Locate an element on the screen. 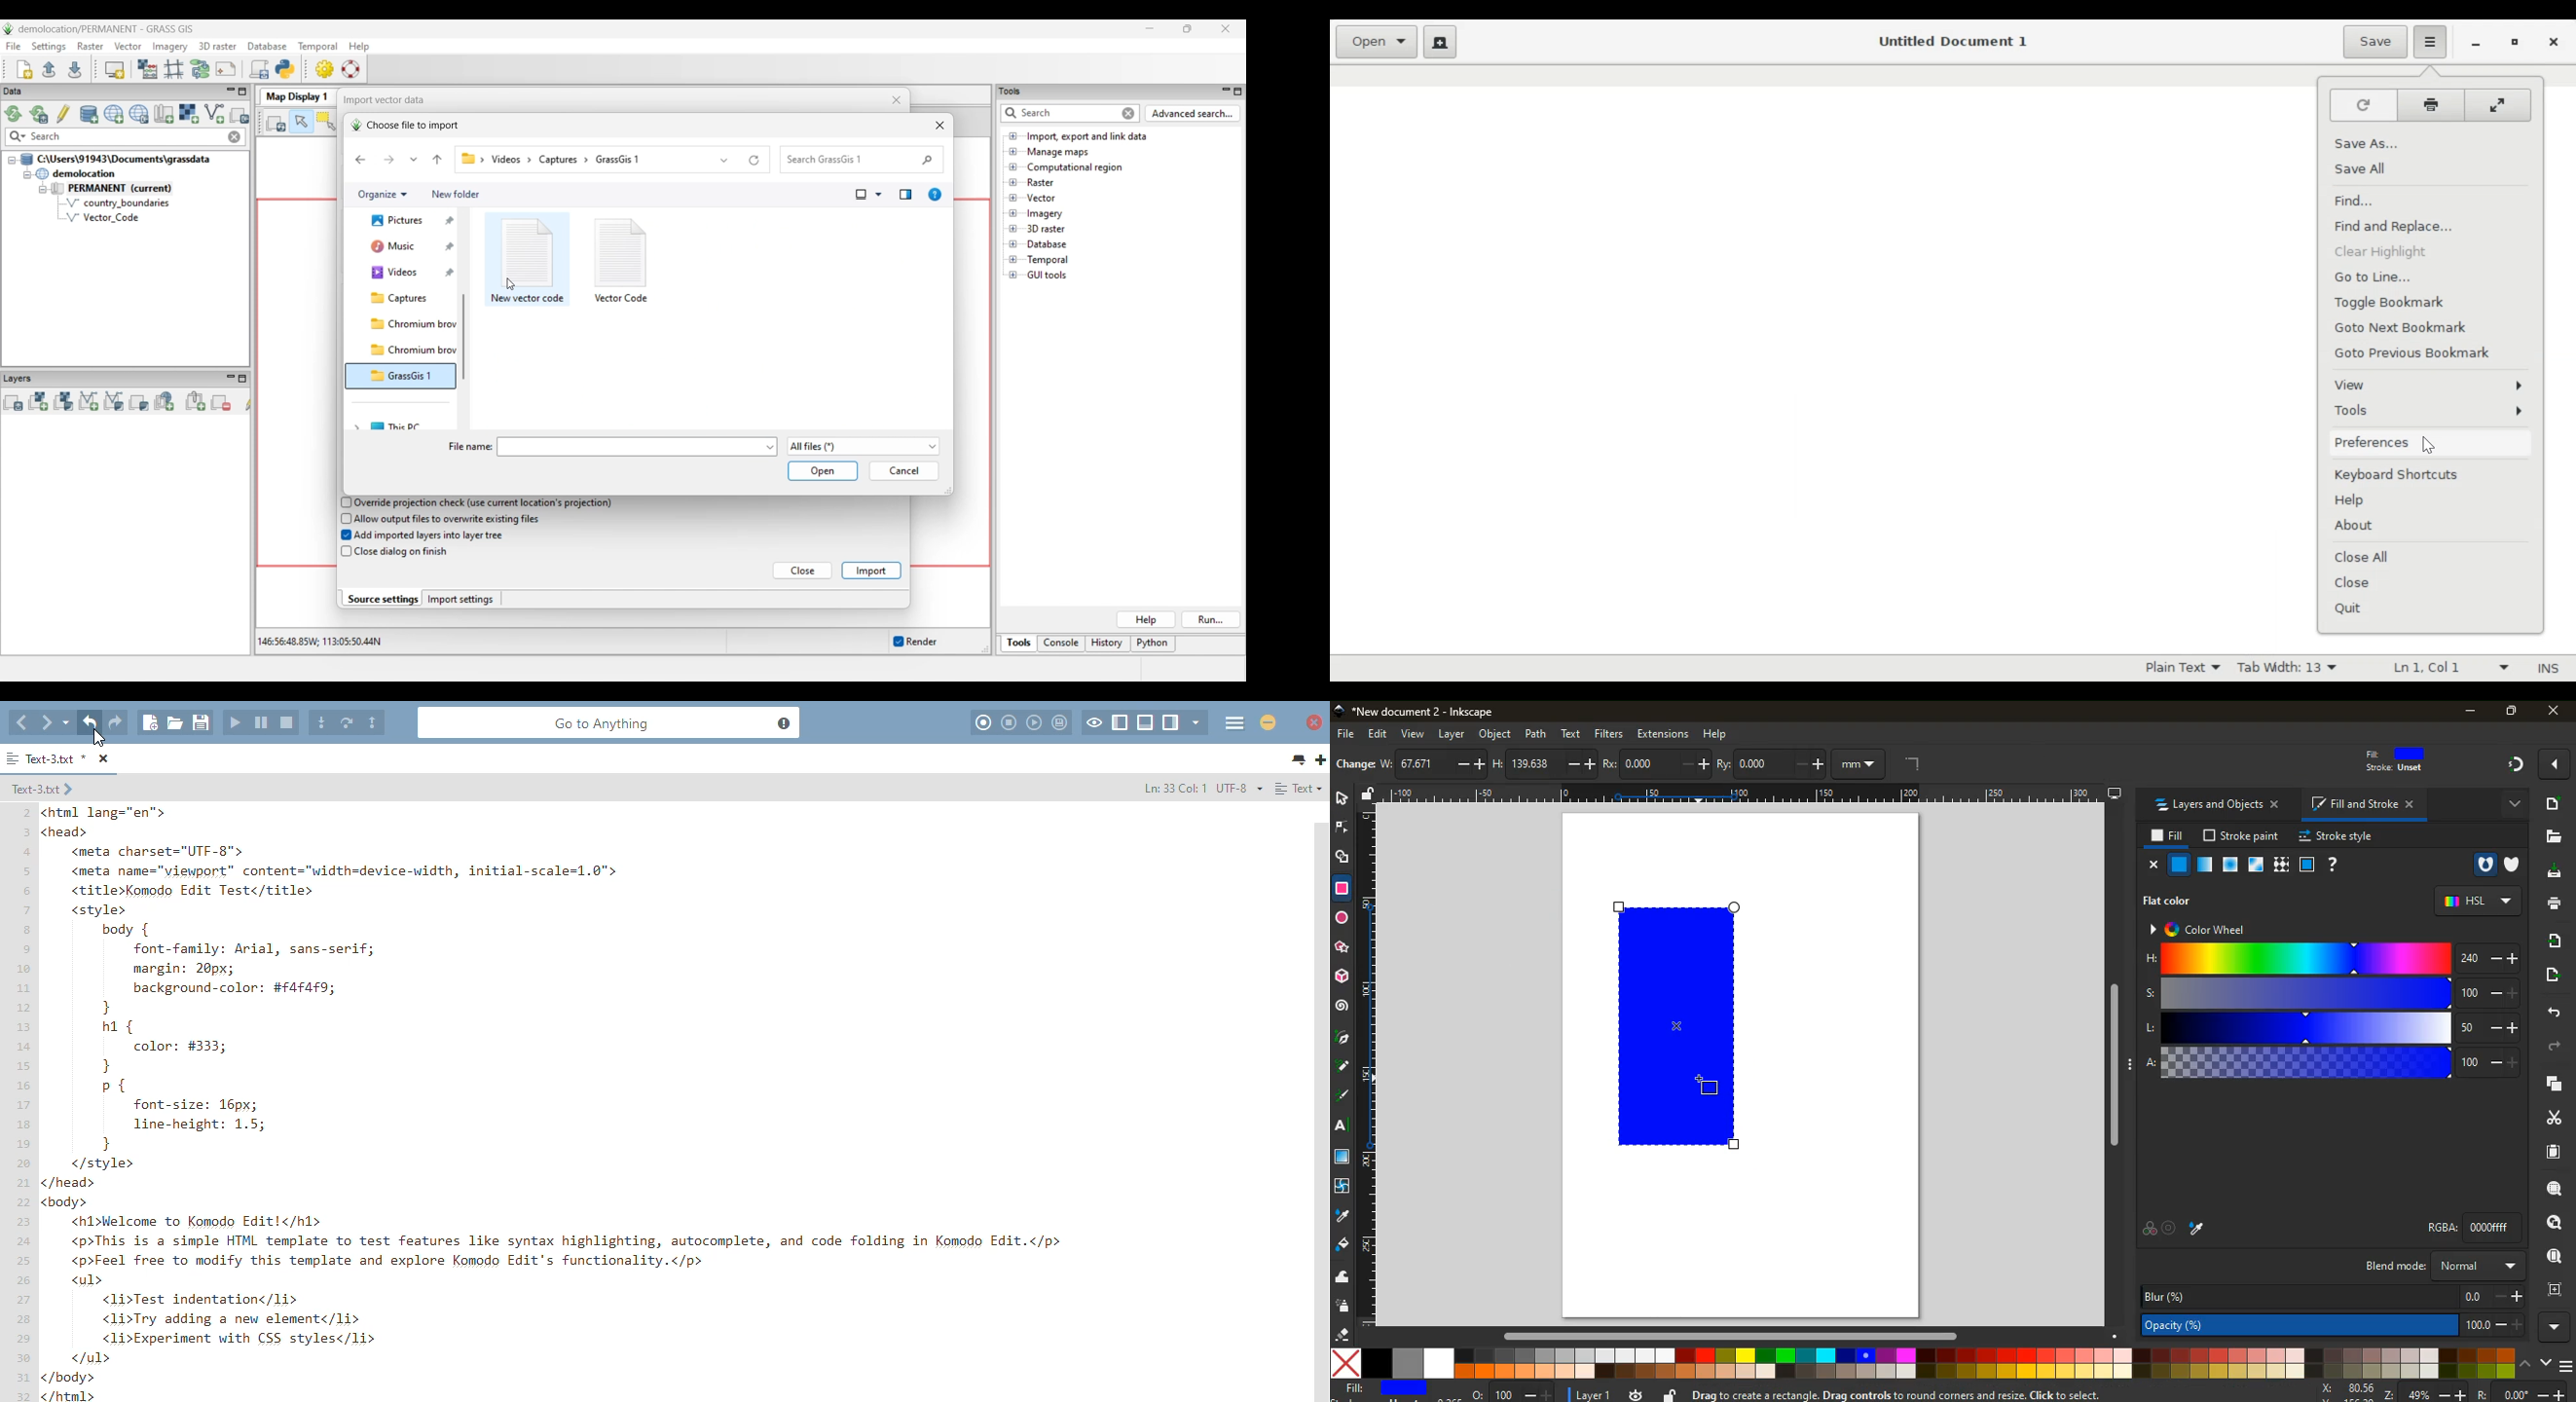  Plain Text is located at coordinates (2180, 667).